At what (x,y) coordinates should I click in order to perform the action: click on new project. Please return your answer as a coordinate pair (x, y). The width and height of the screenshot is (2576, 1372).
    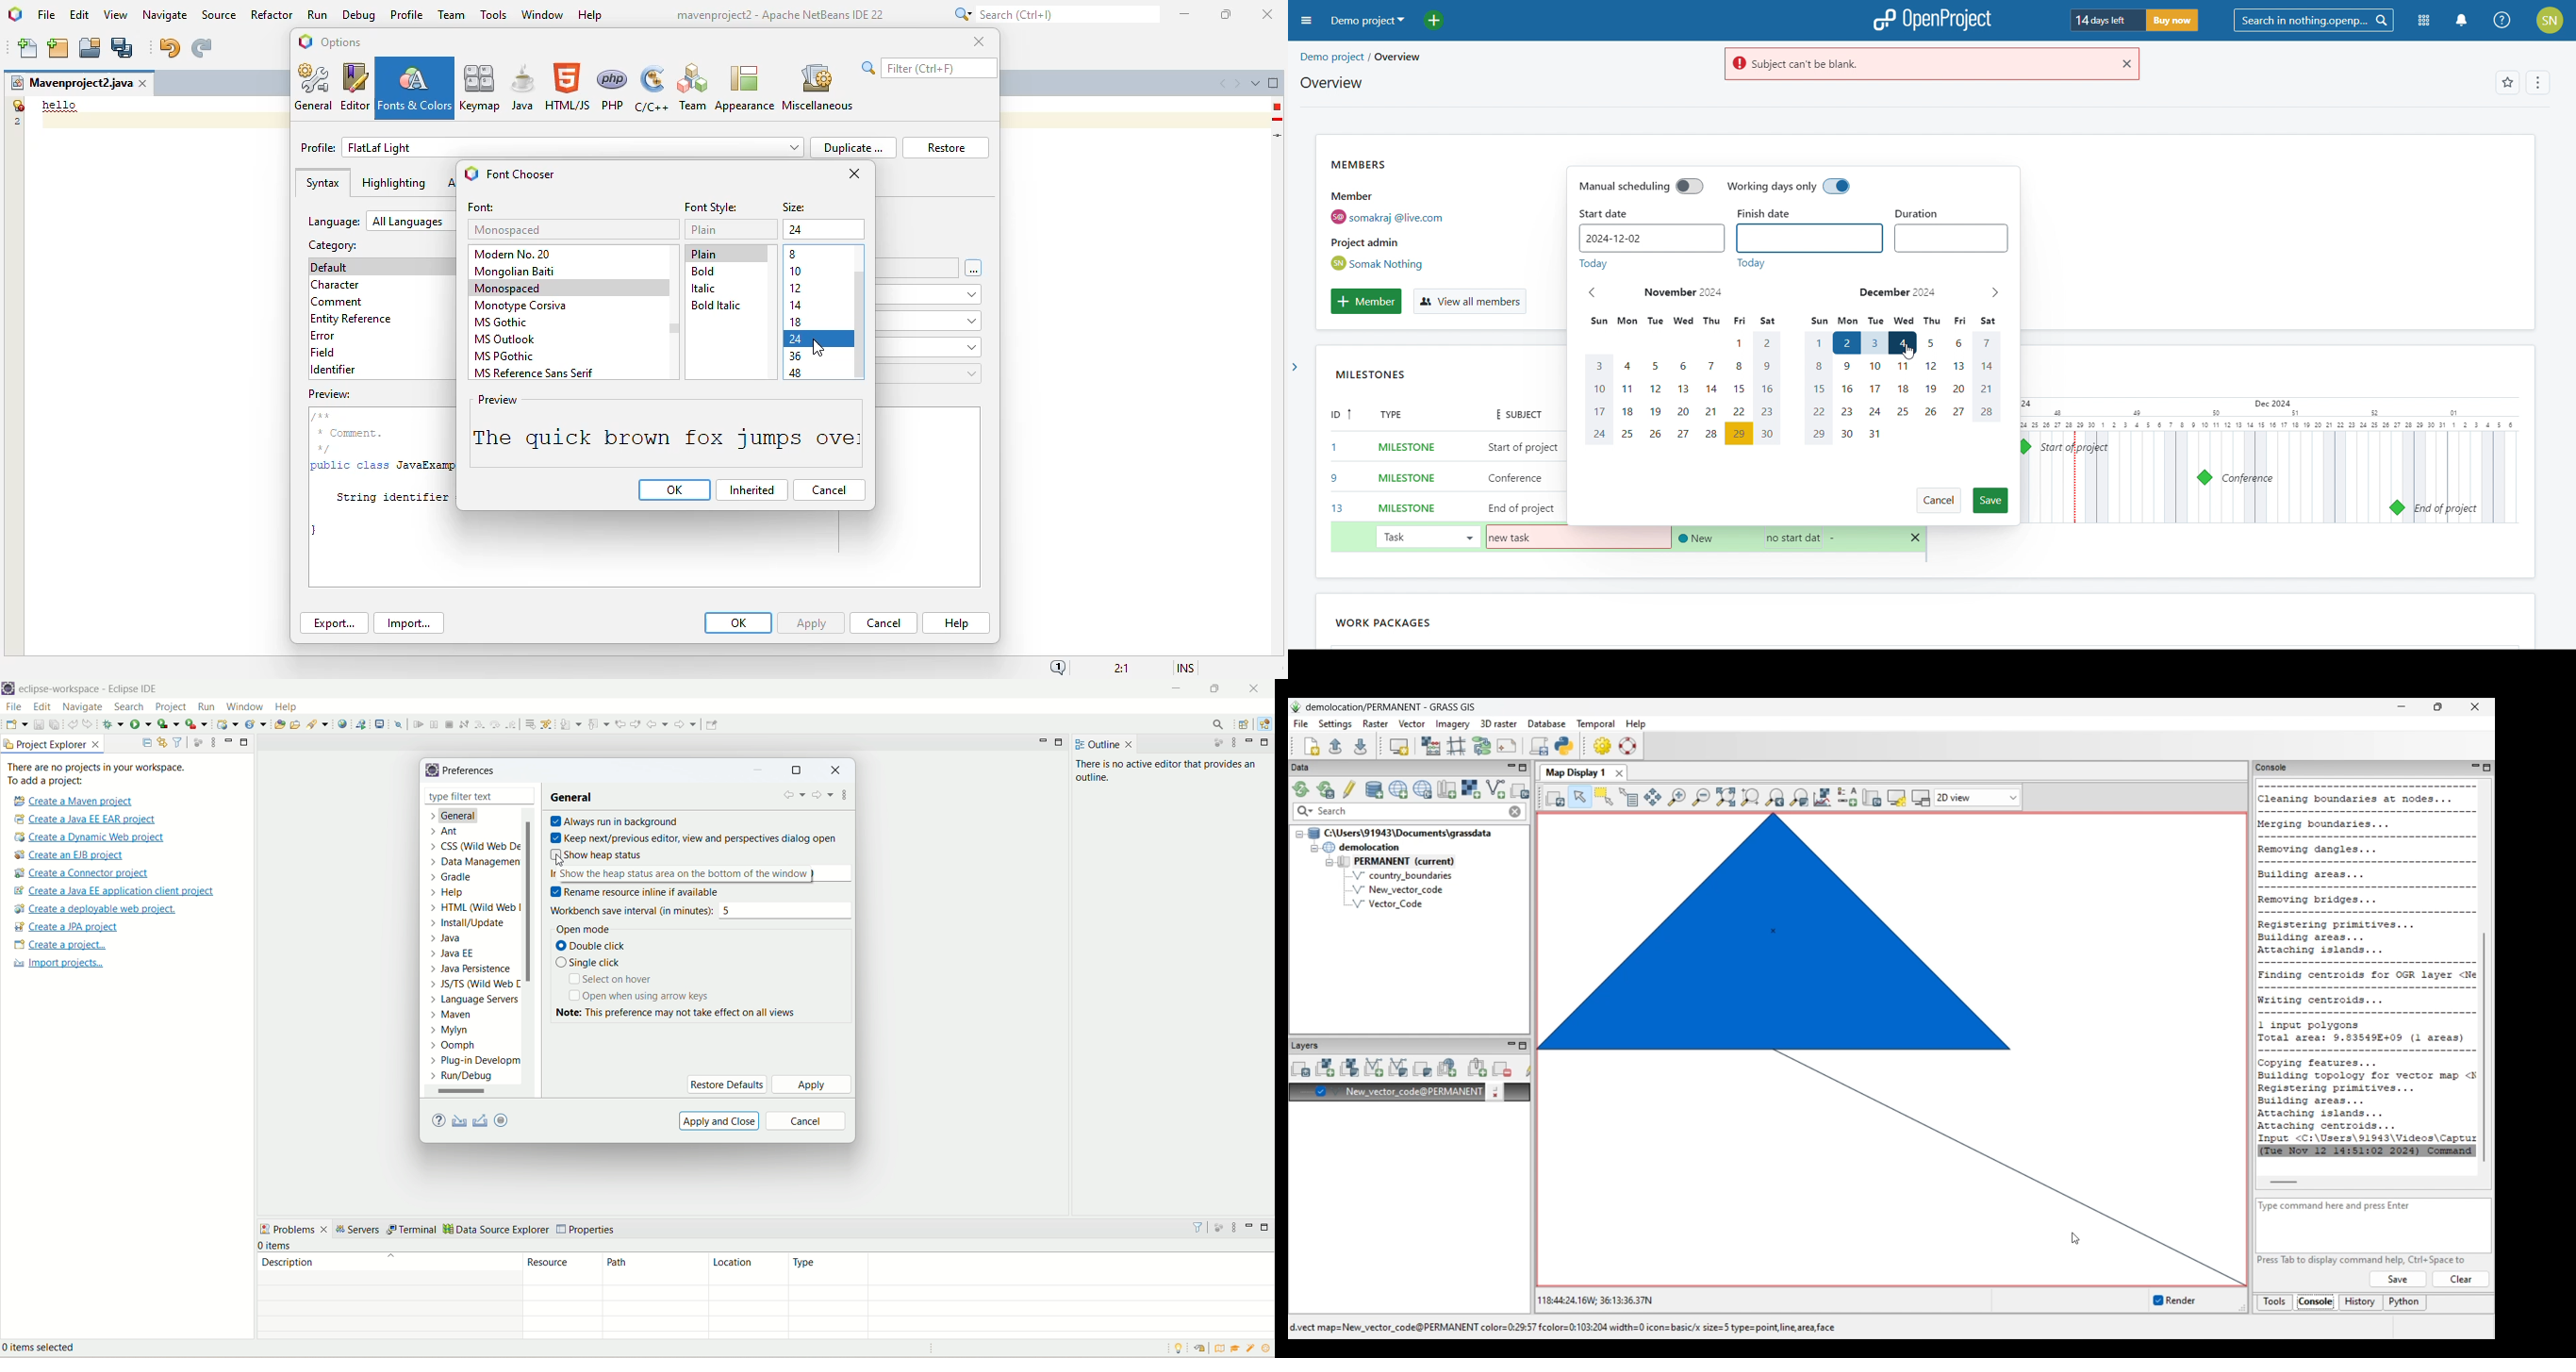
    Looking at the image, I should click on (58, 48).